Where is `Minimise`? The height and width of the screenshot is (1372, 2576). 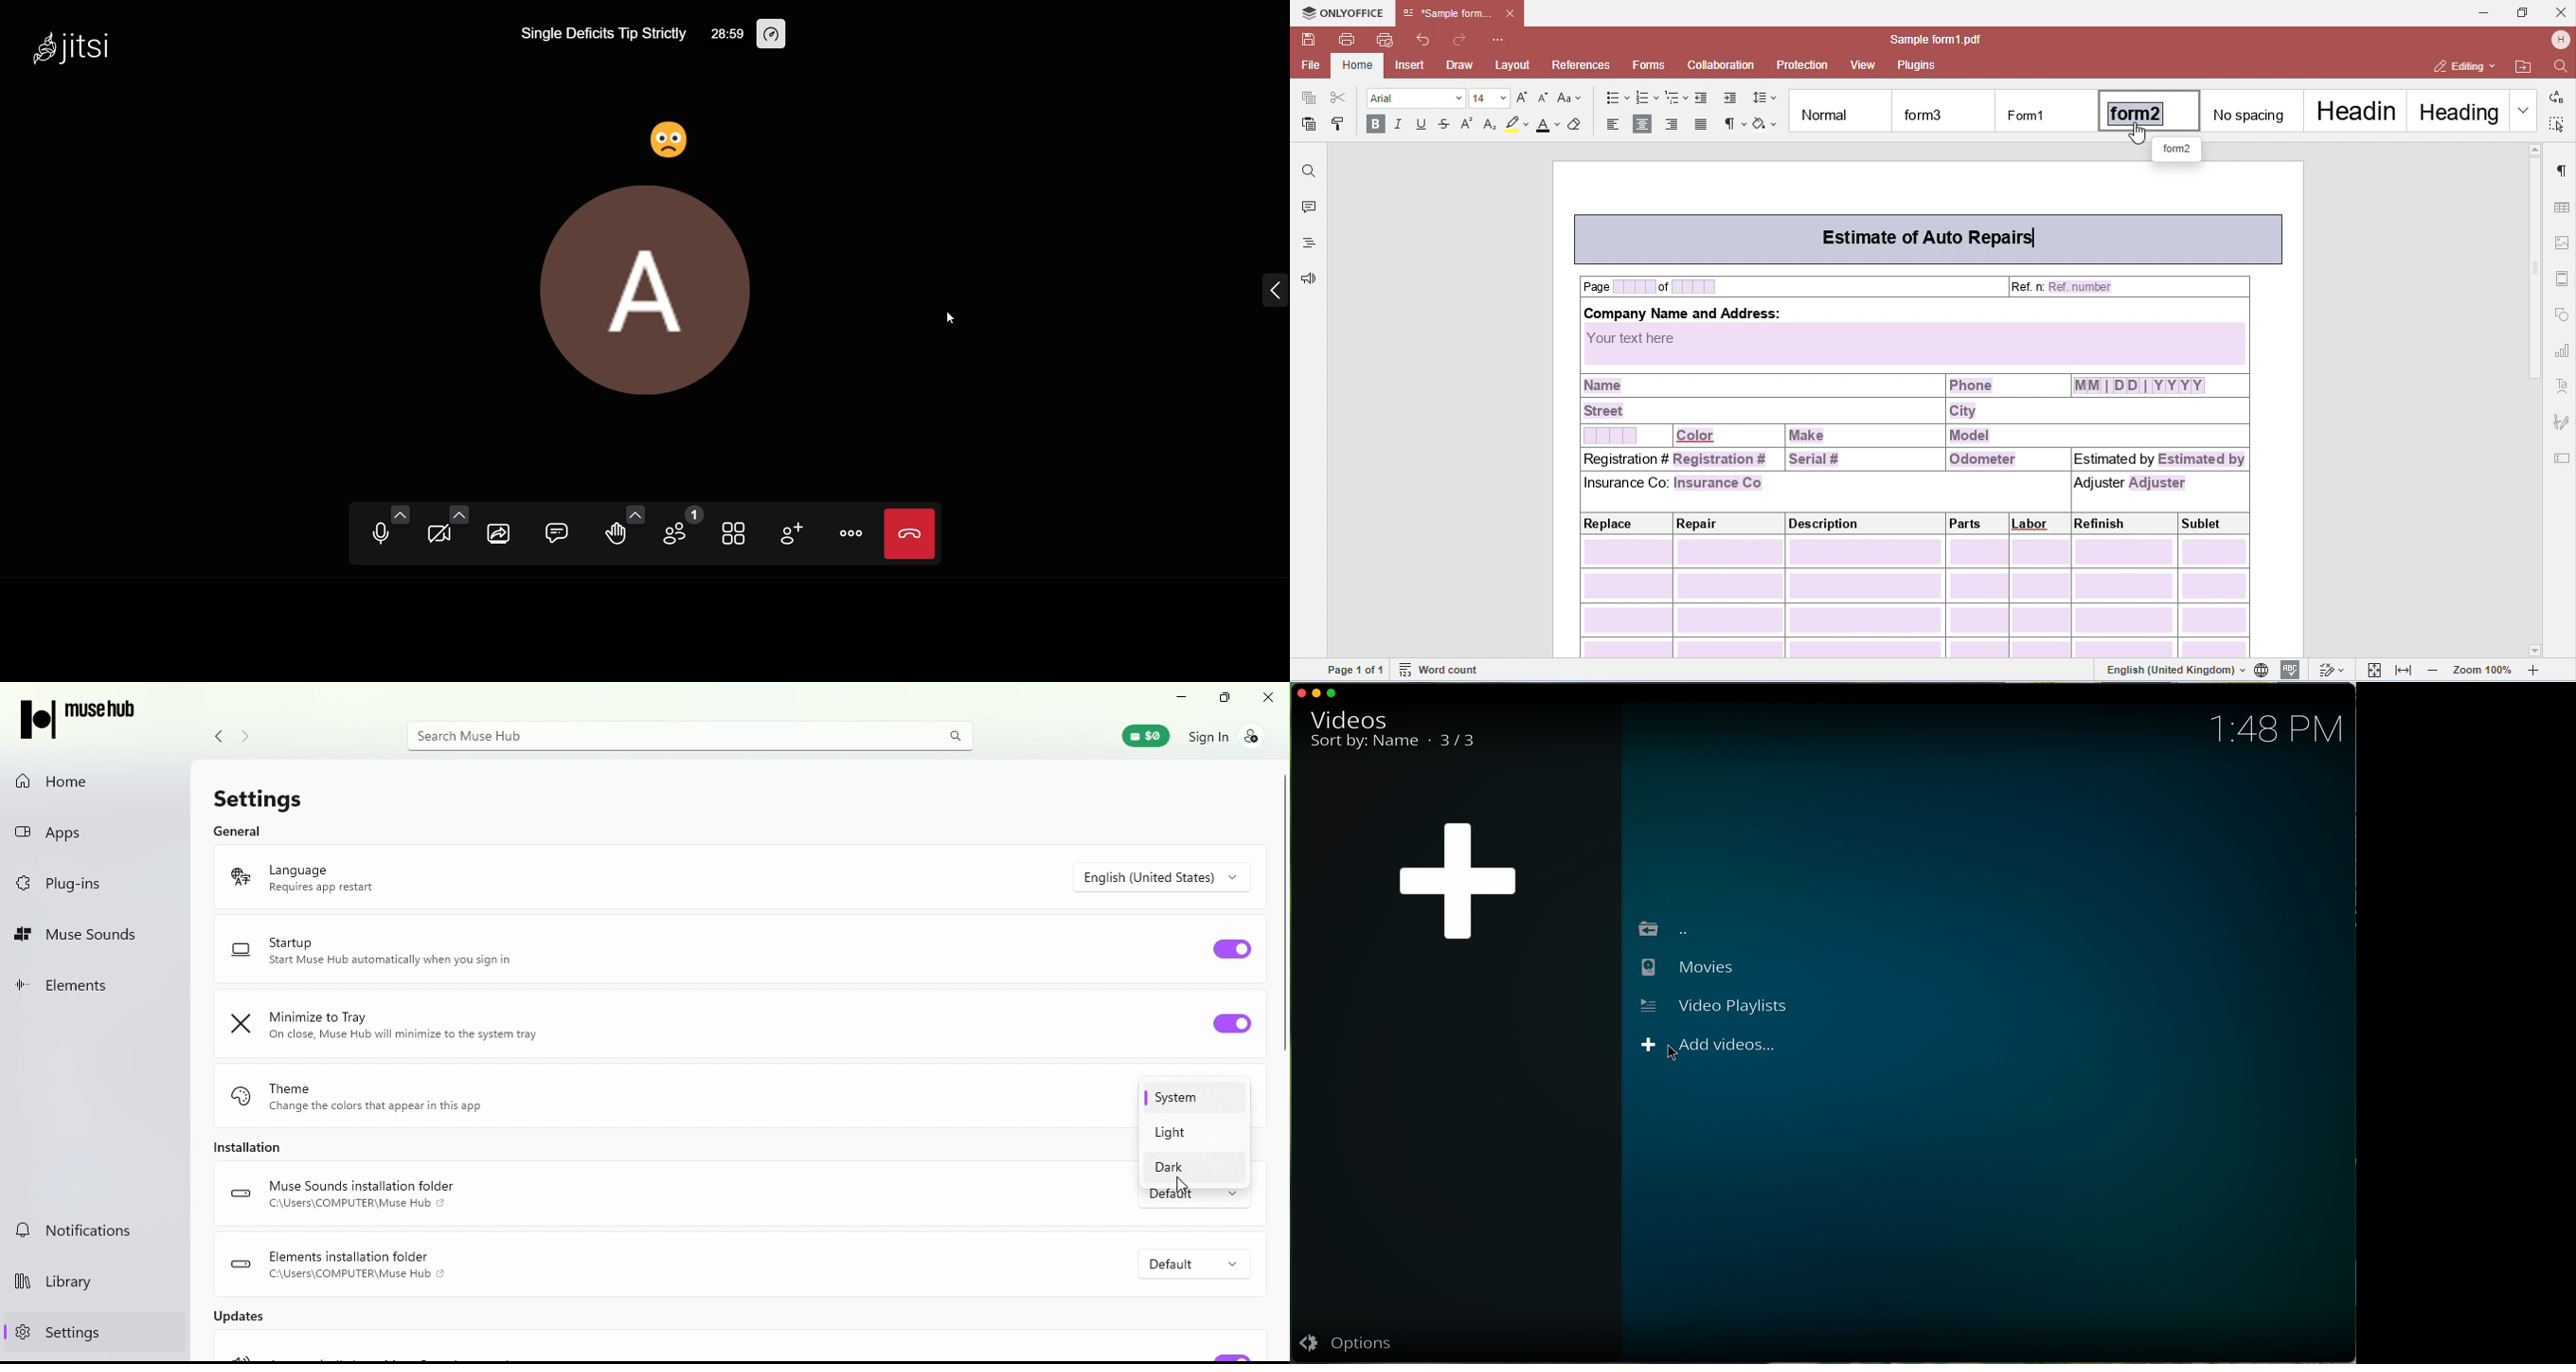 Minimise is located at coordinates (1181, 698).